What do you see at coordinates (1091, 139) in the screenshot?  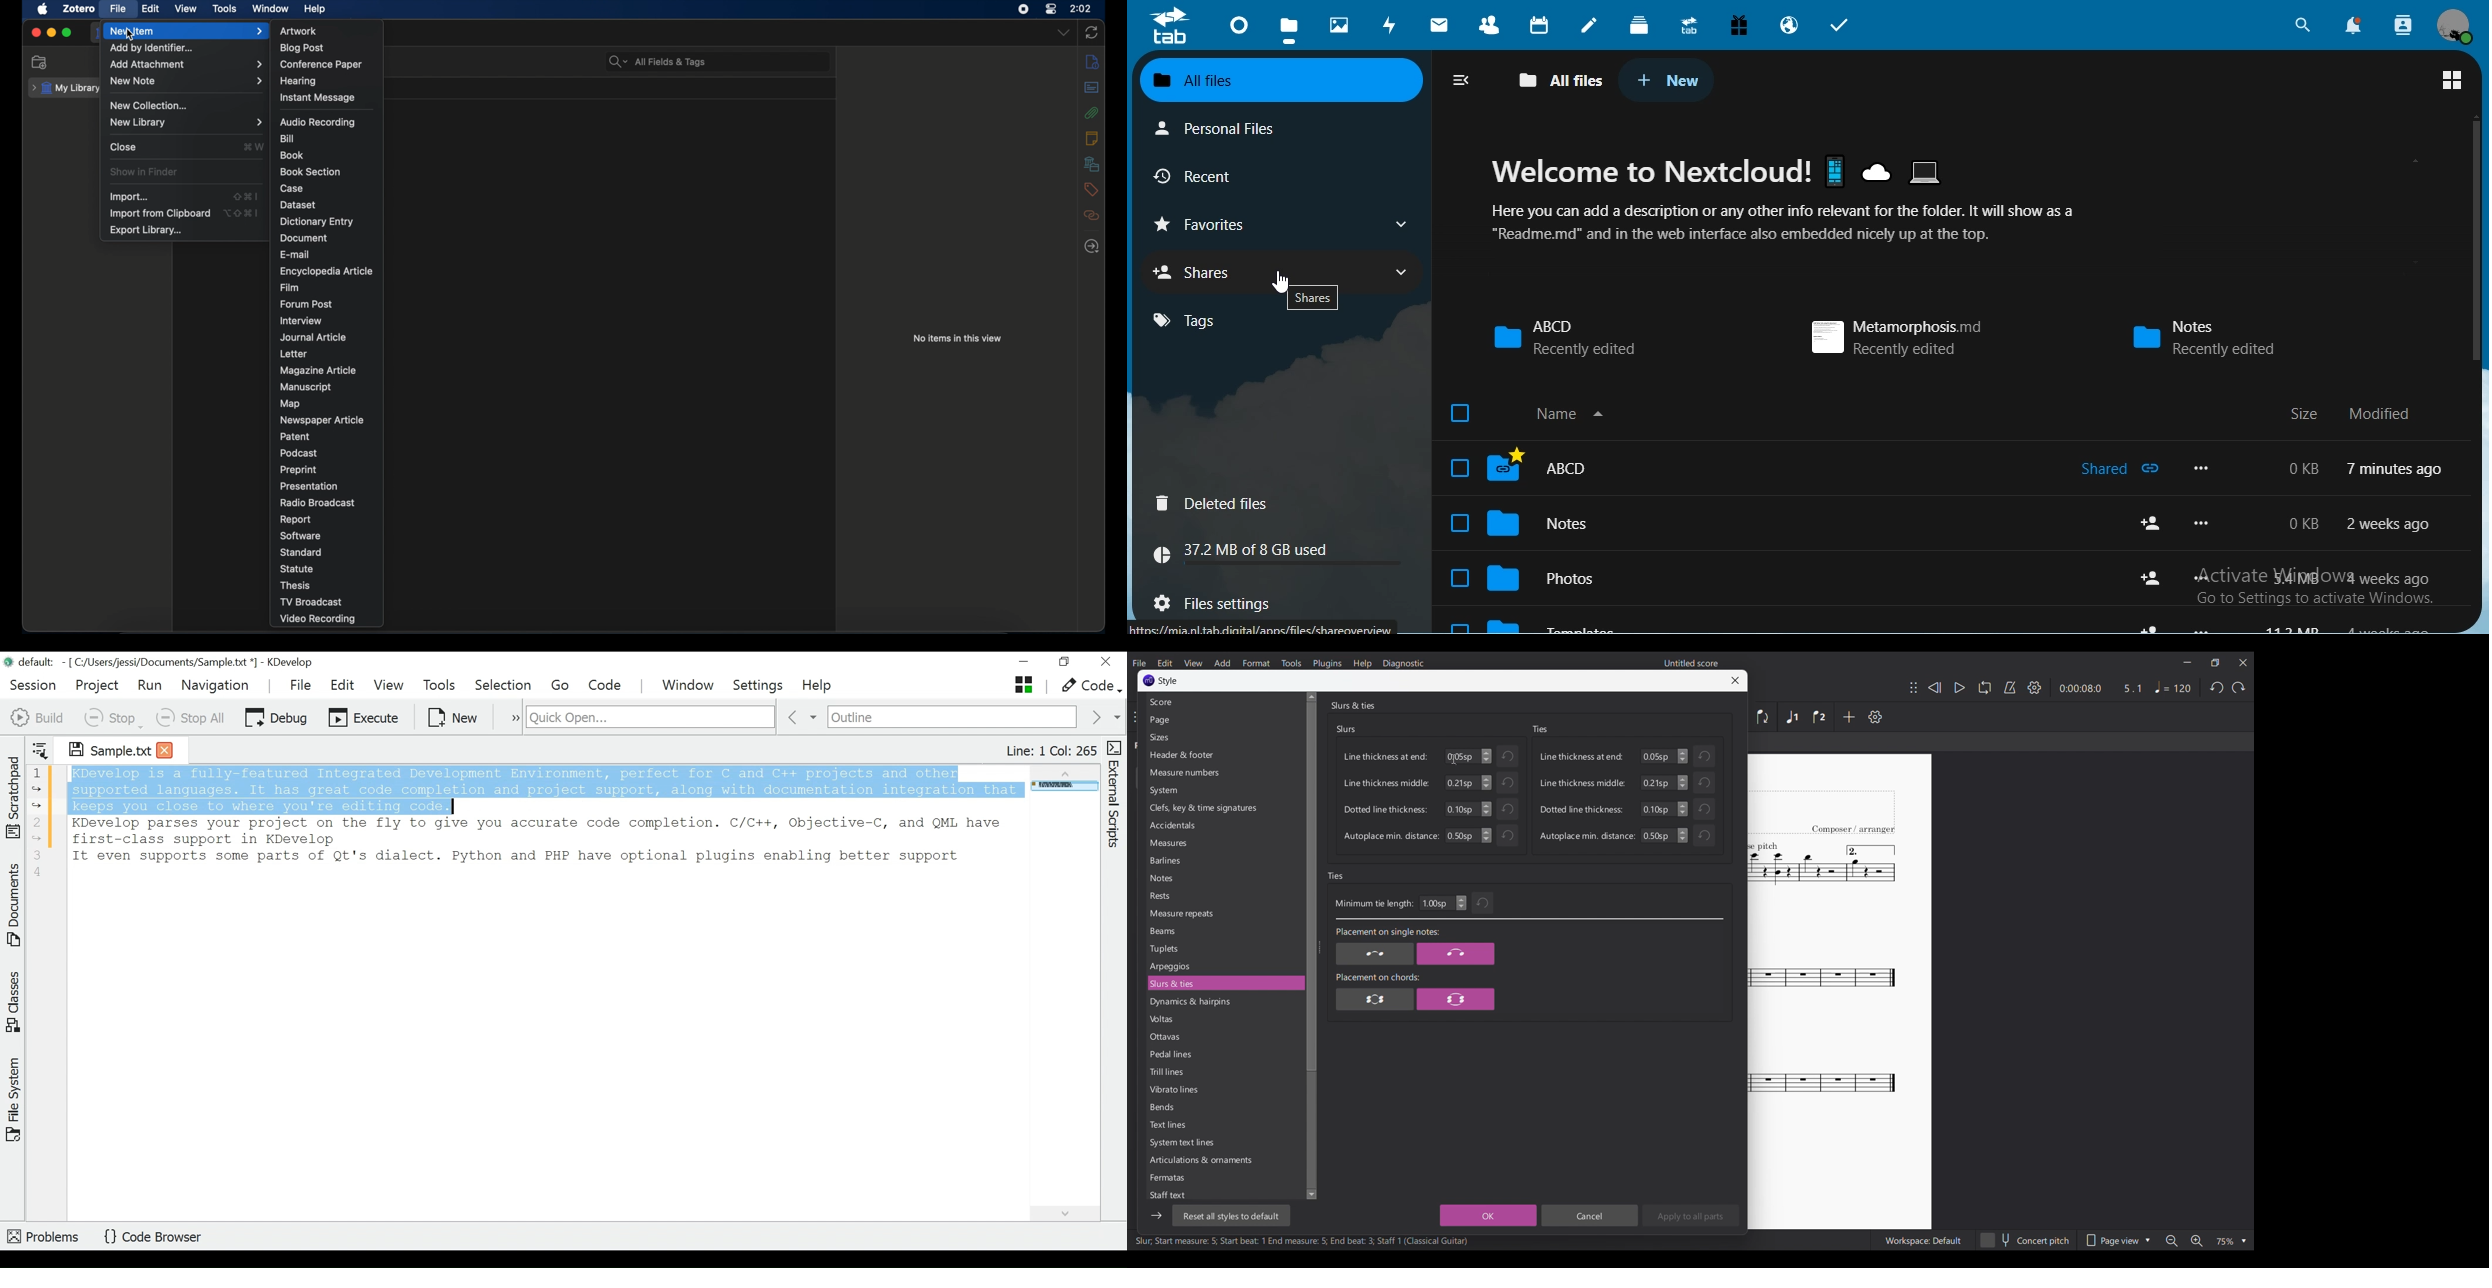 I see `notes` at bounding box center [1091, 139].